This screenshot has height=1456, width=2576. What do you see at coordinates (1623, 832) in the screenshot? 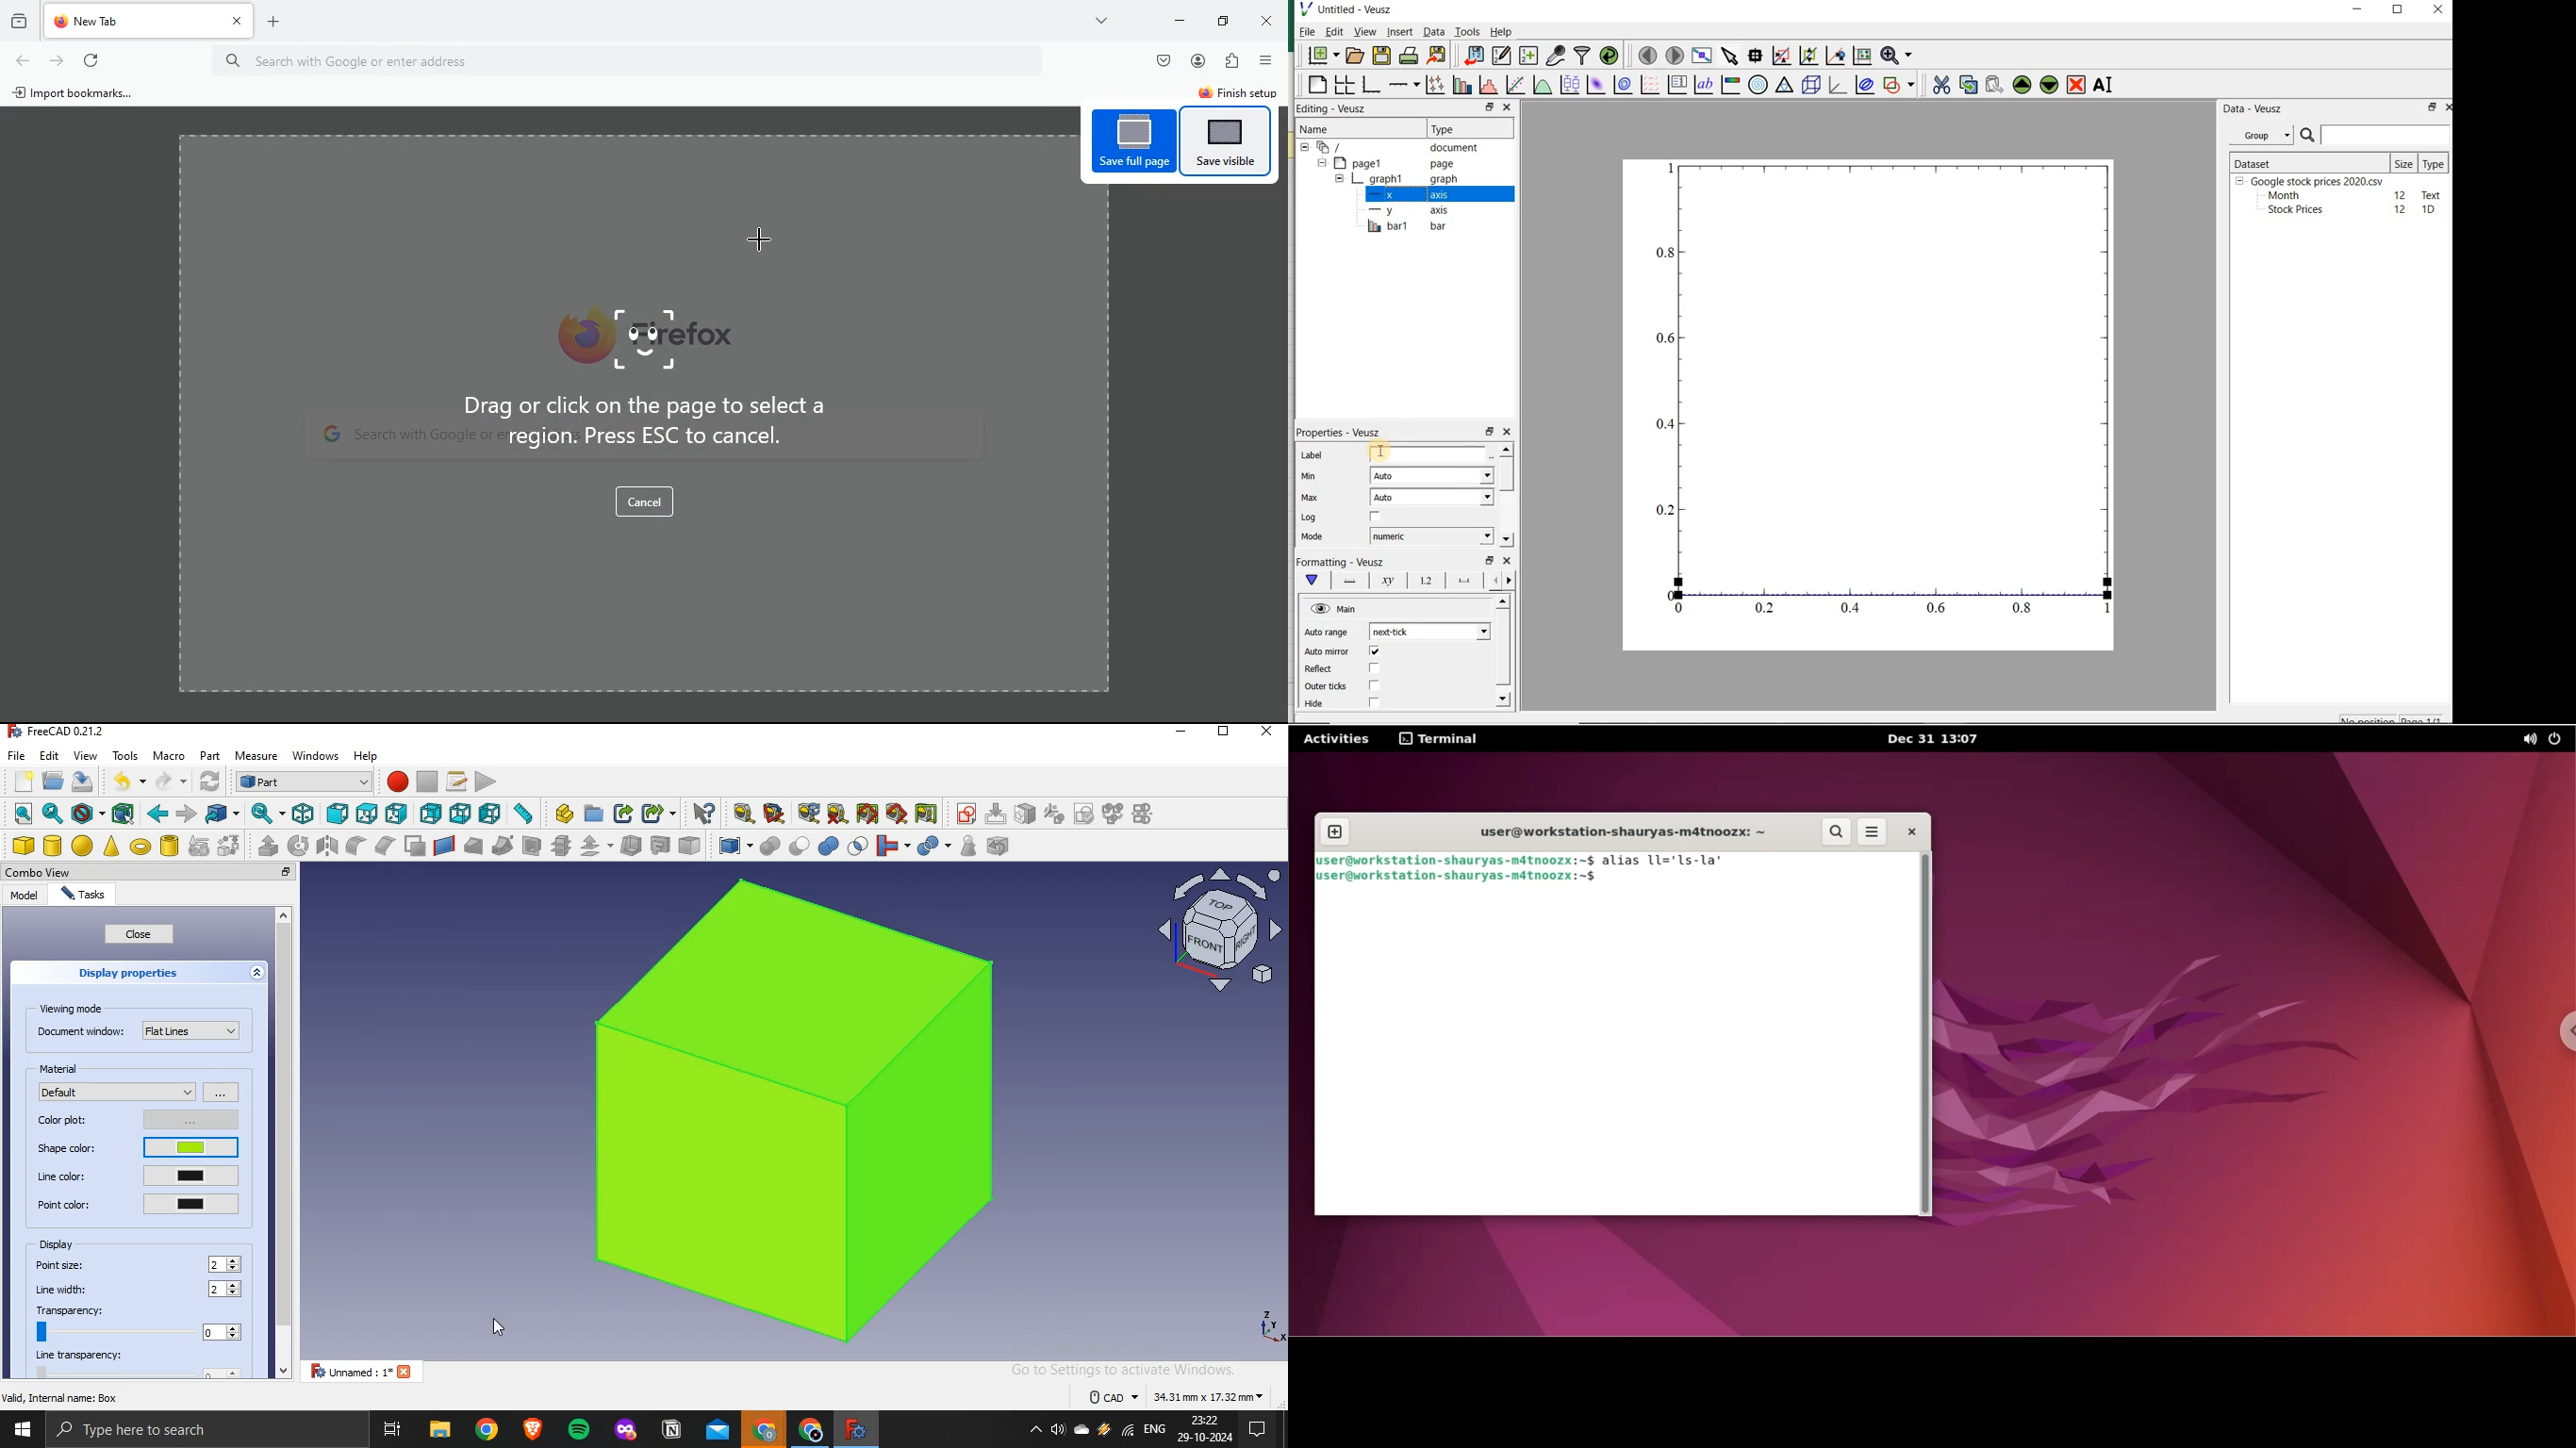
I see `user@workstation-shauryas-m4tnoozx: ~` at bounding box center [1623, 832].